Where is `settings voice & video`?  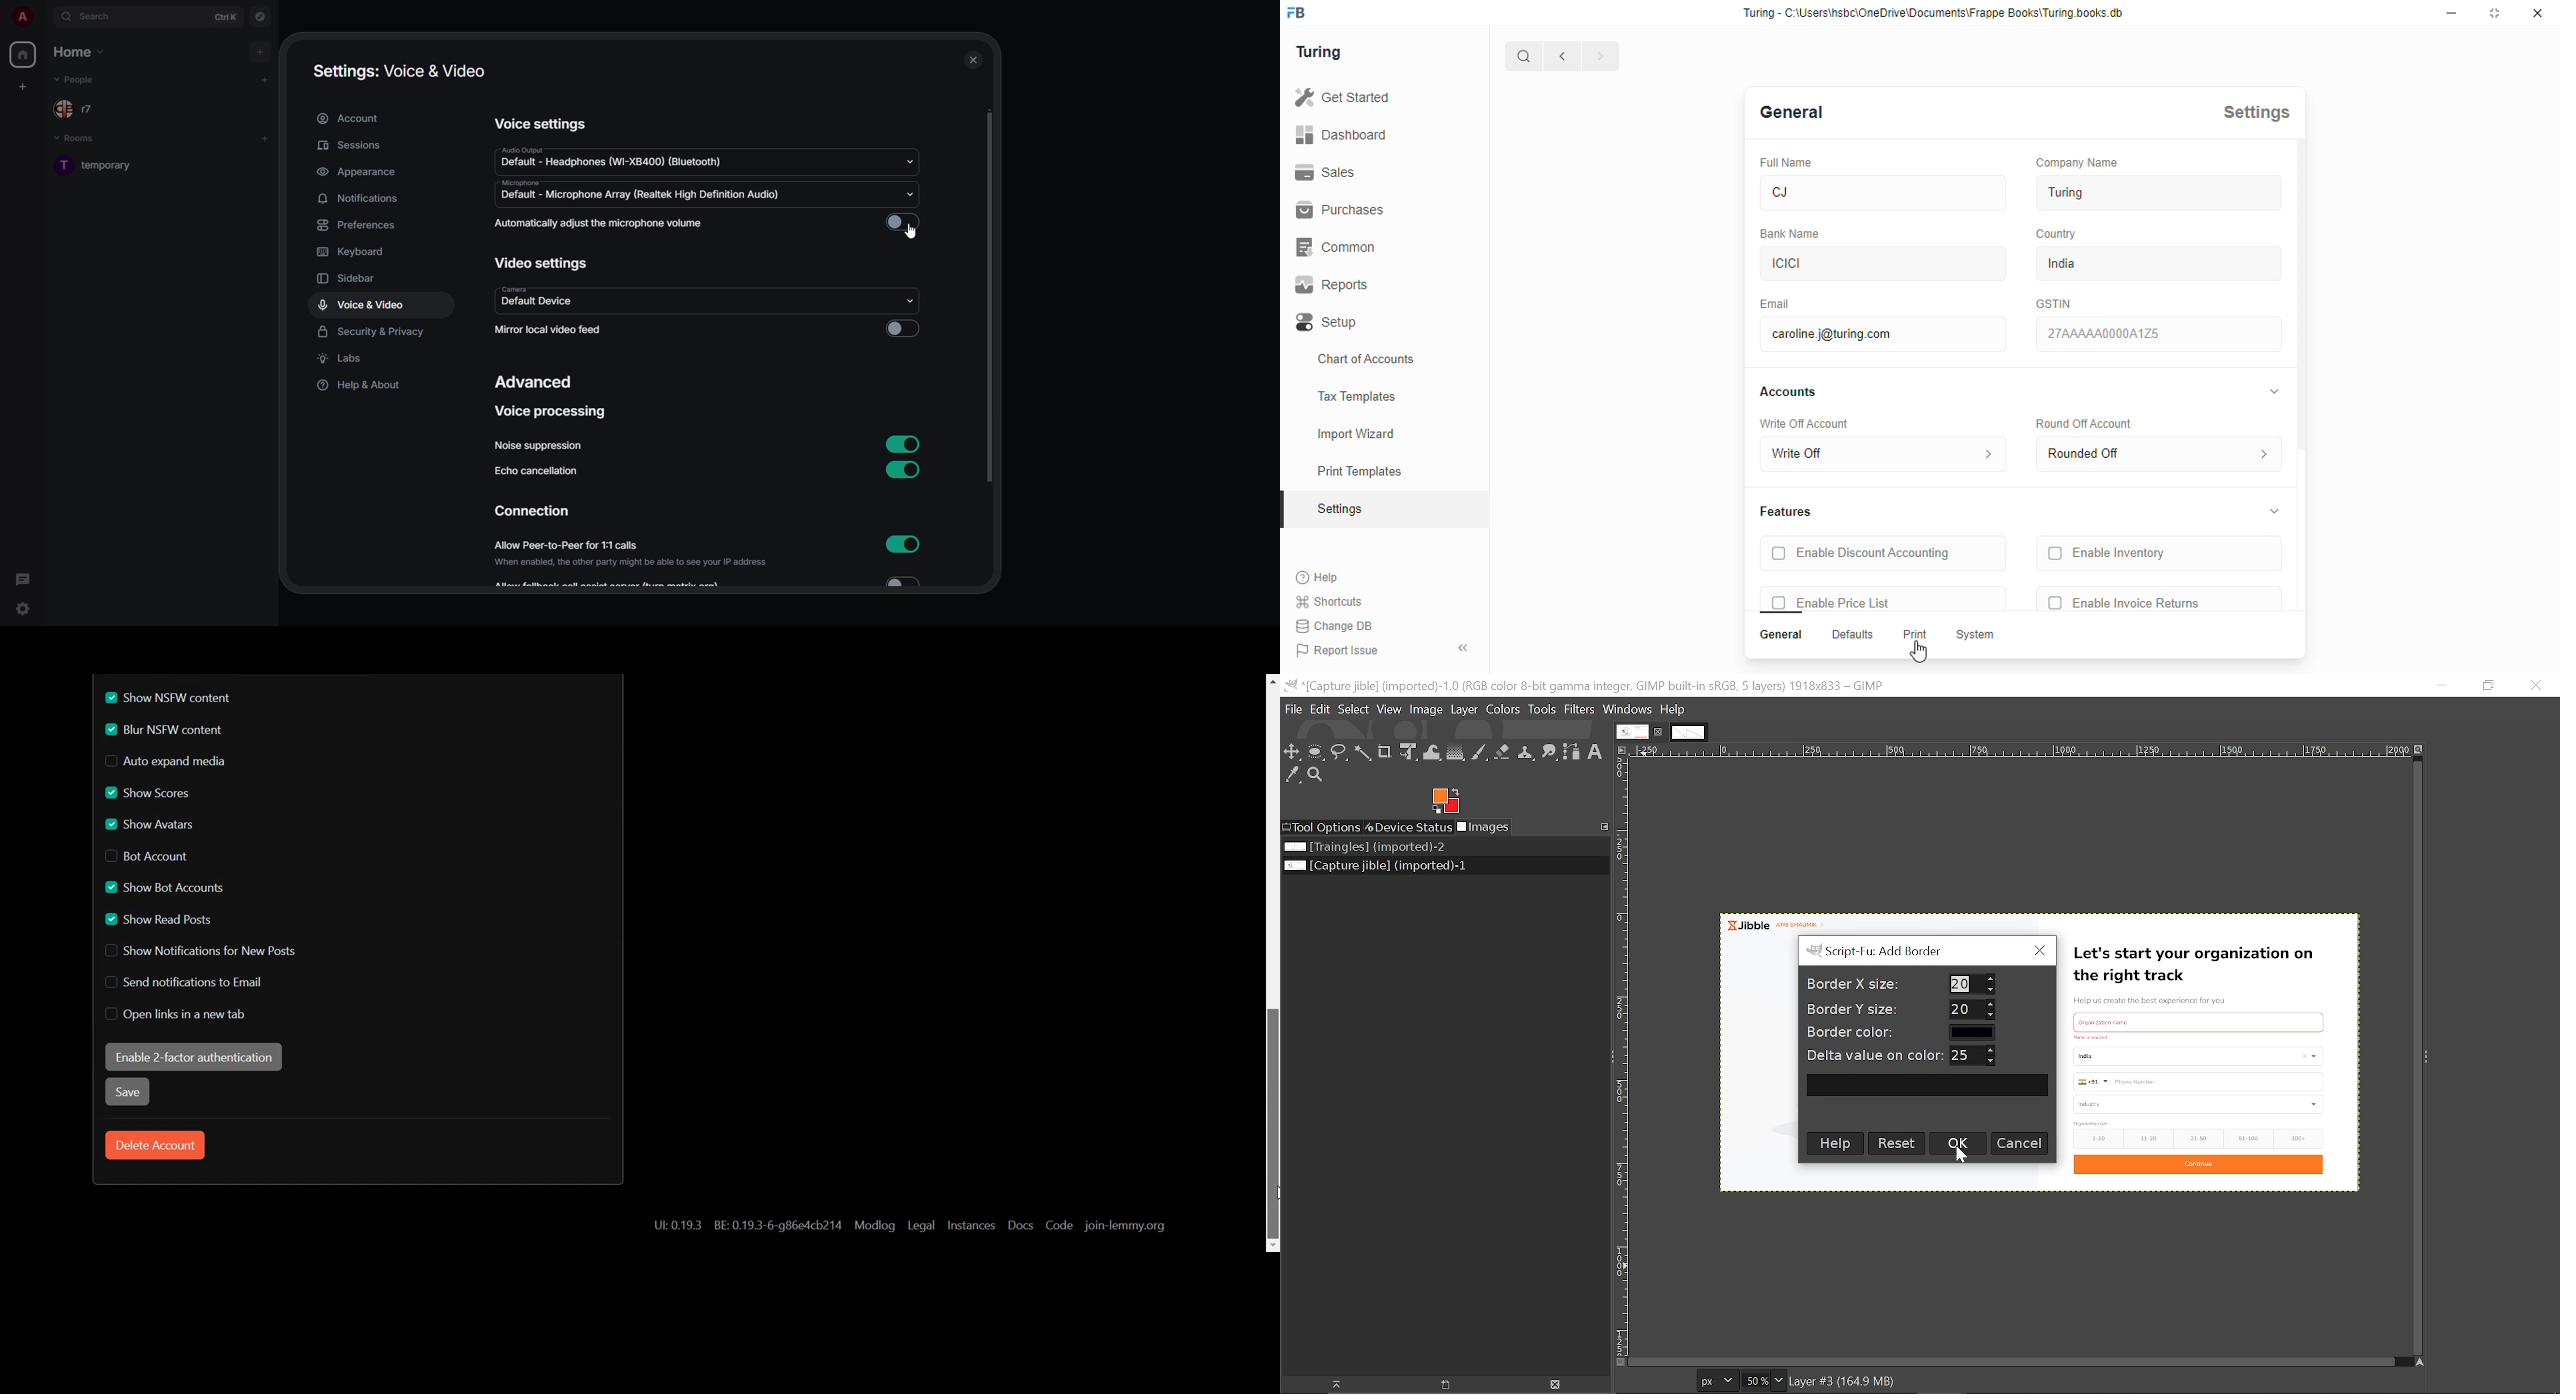
settings voice & video is located at coordinates (399, 70).